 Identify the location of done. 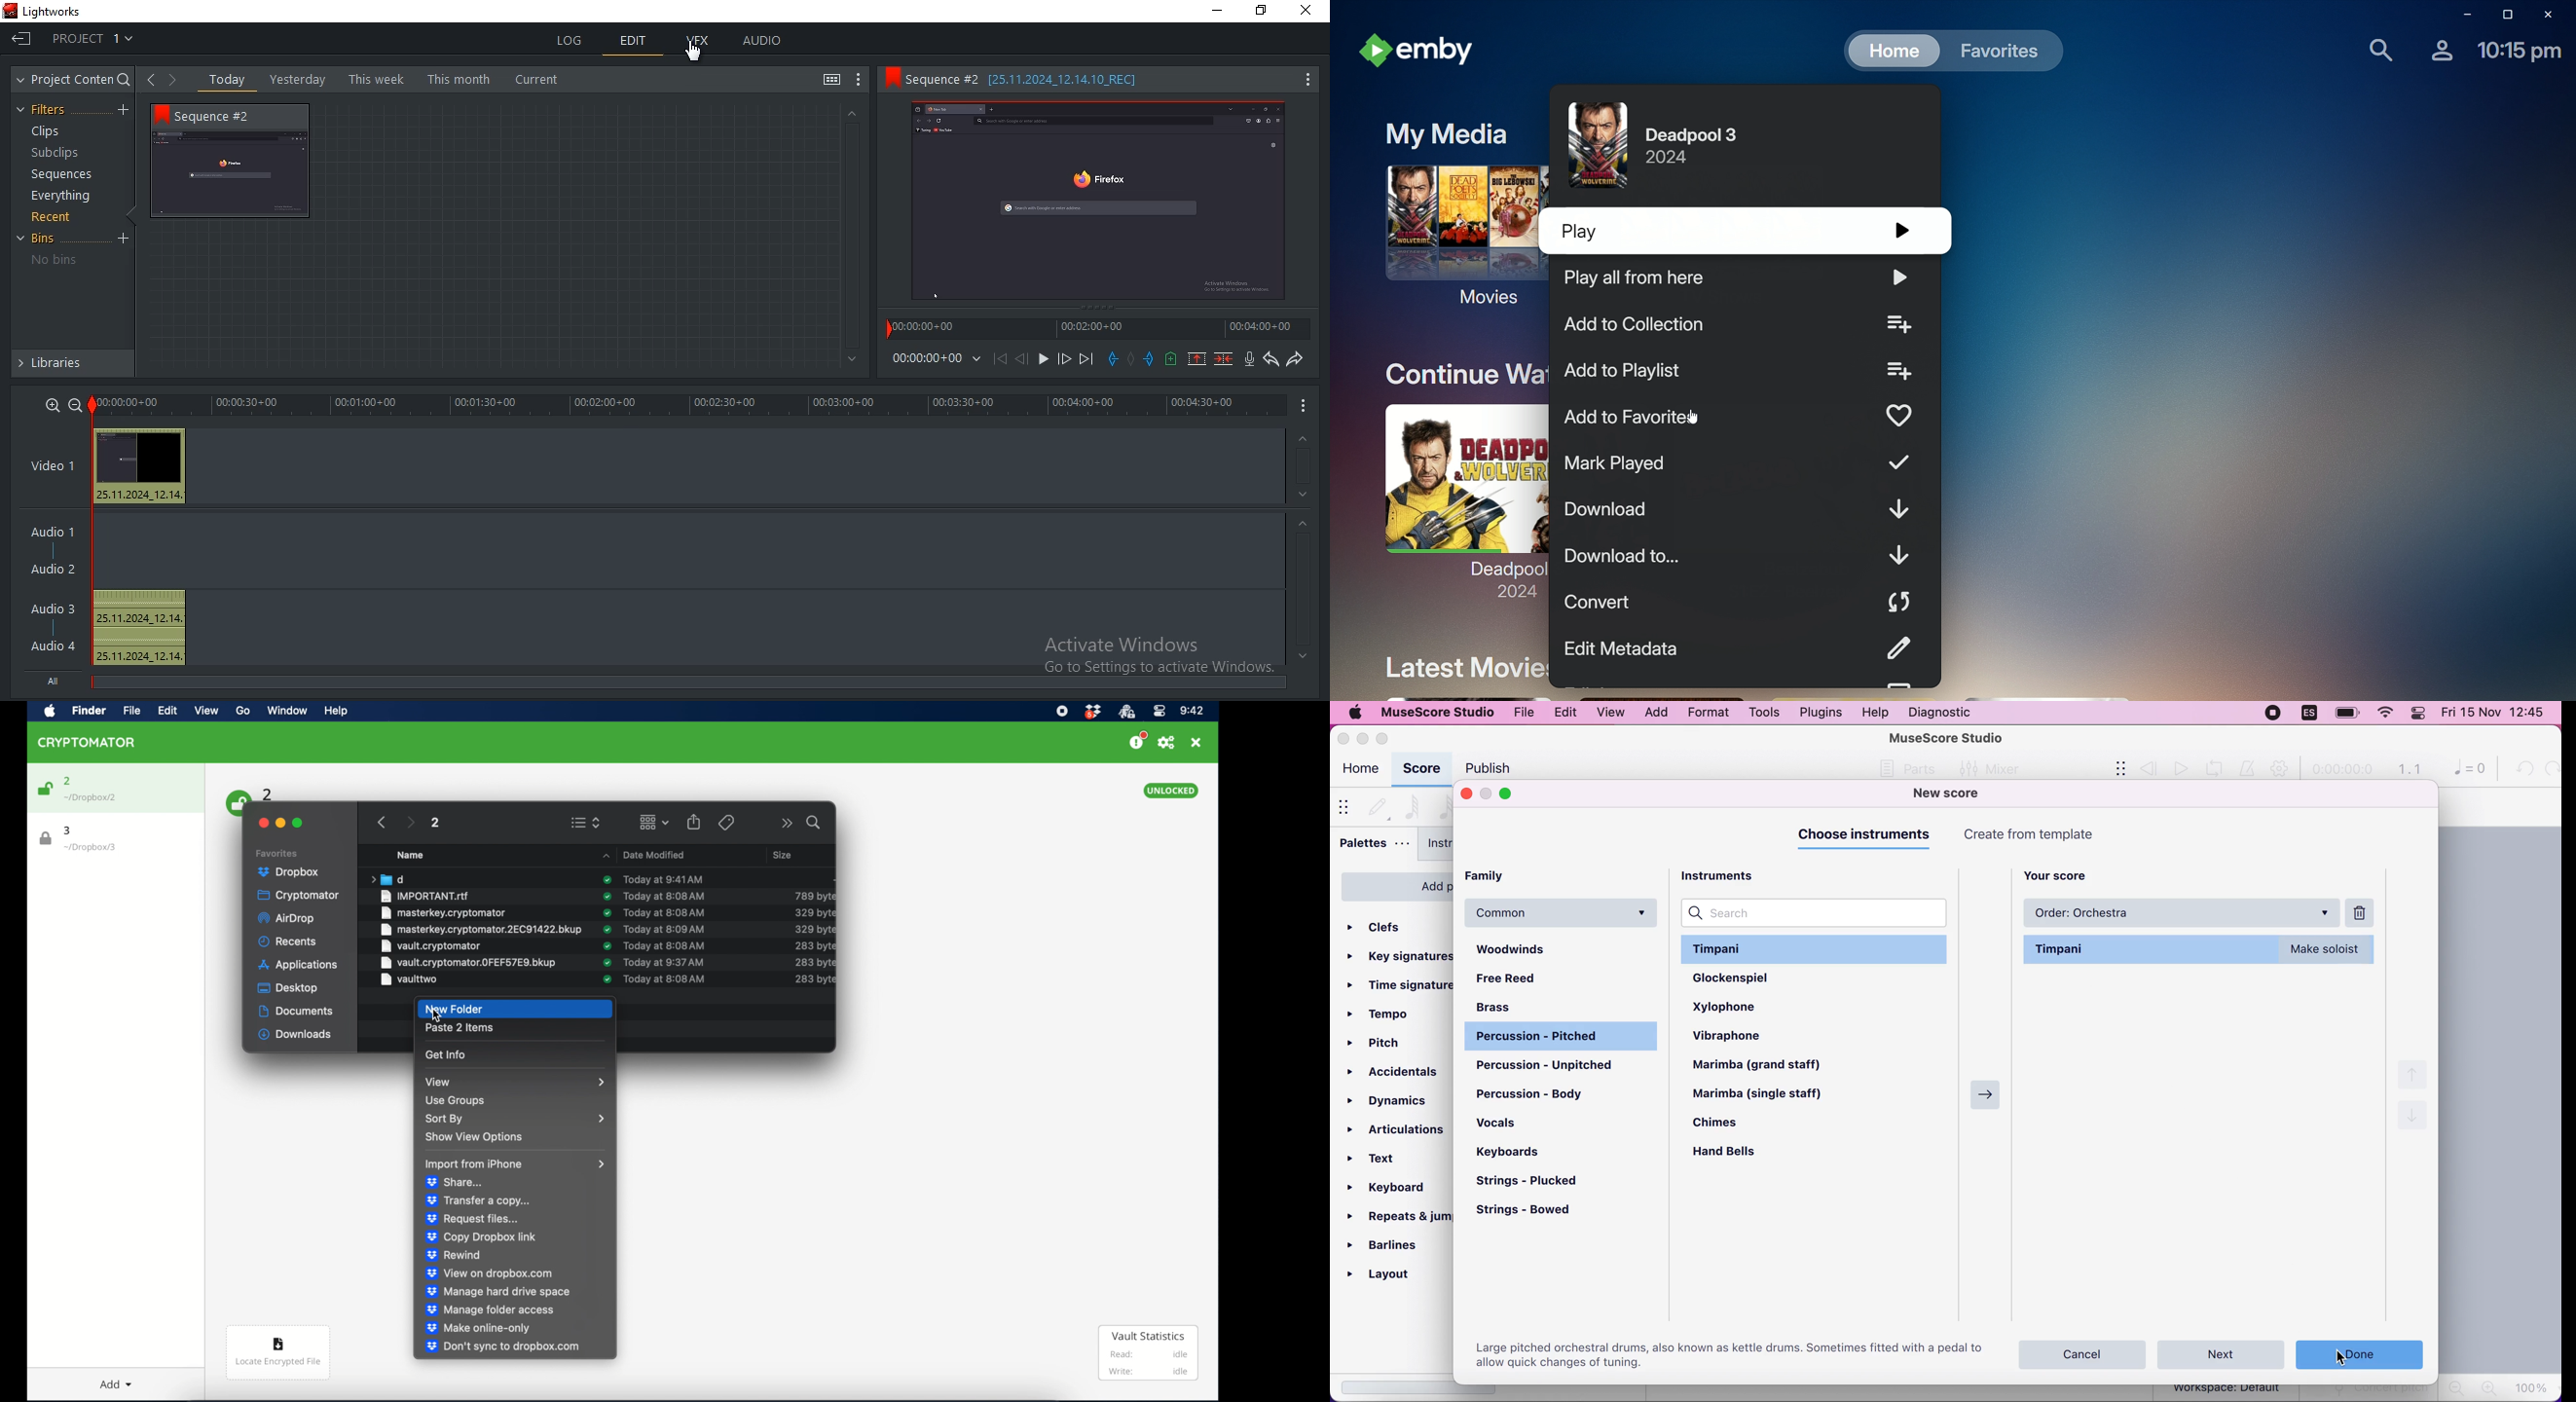
(2358, 1352).